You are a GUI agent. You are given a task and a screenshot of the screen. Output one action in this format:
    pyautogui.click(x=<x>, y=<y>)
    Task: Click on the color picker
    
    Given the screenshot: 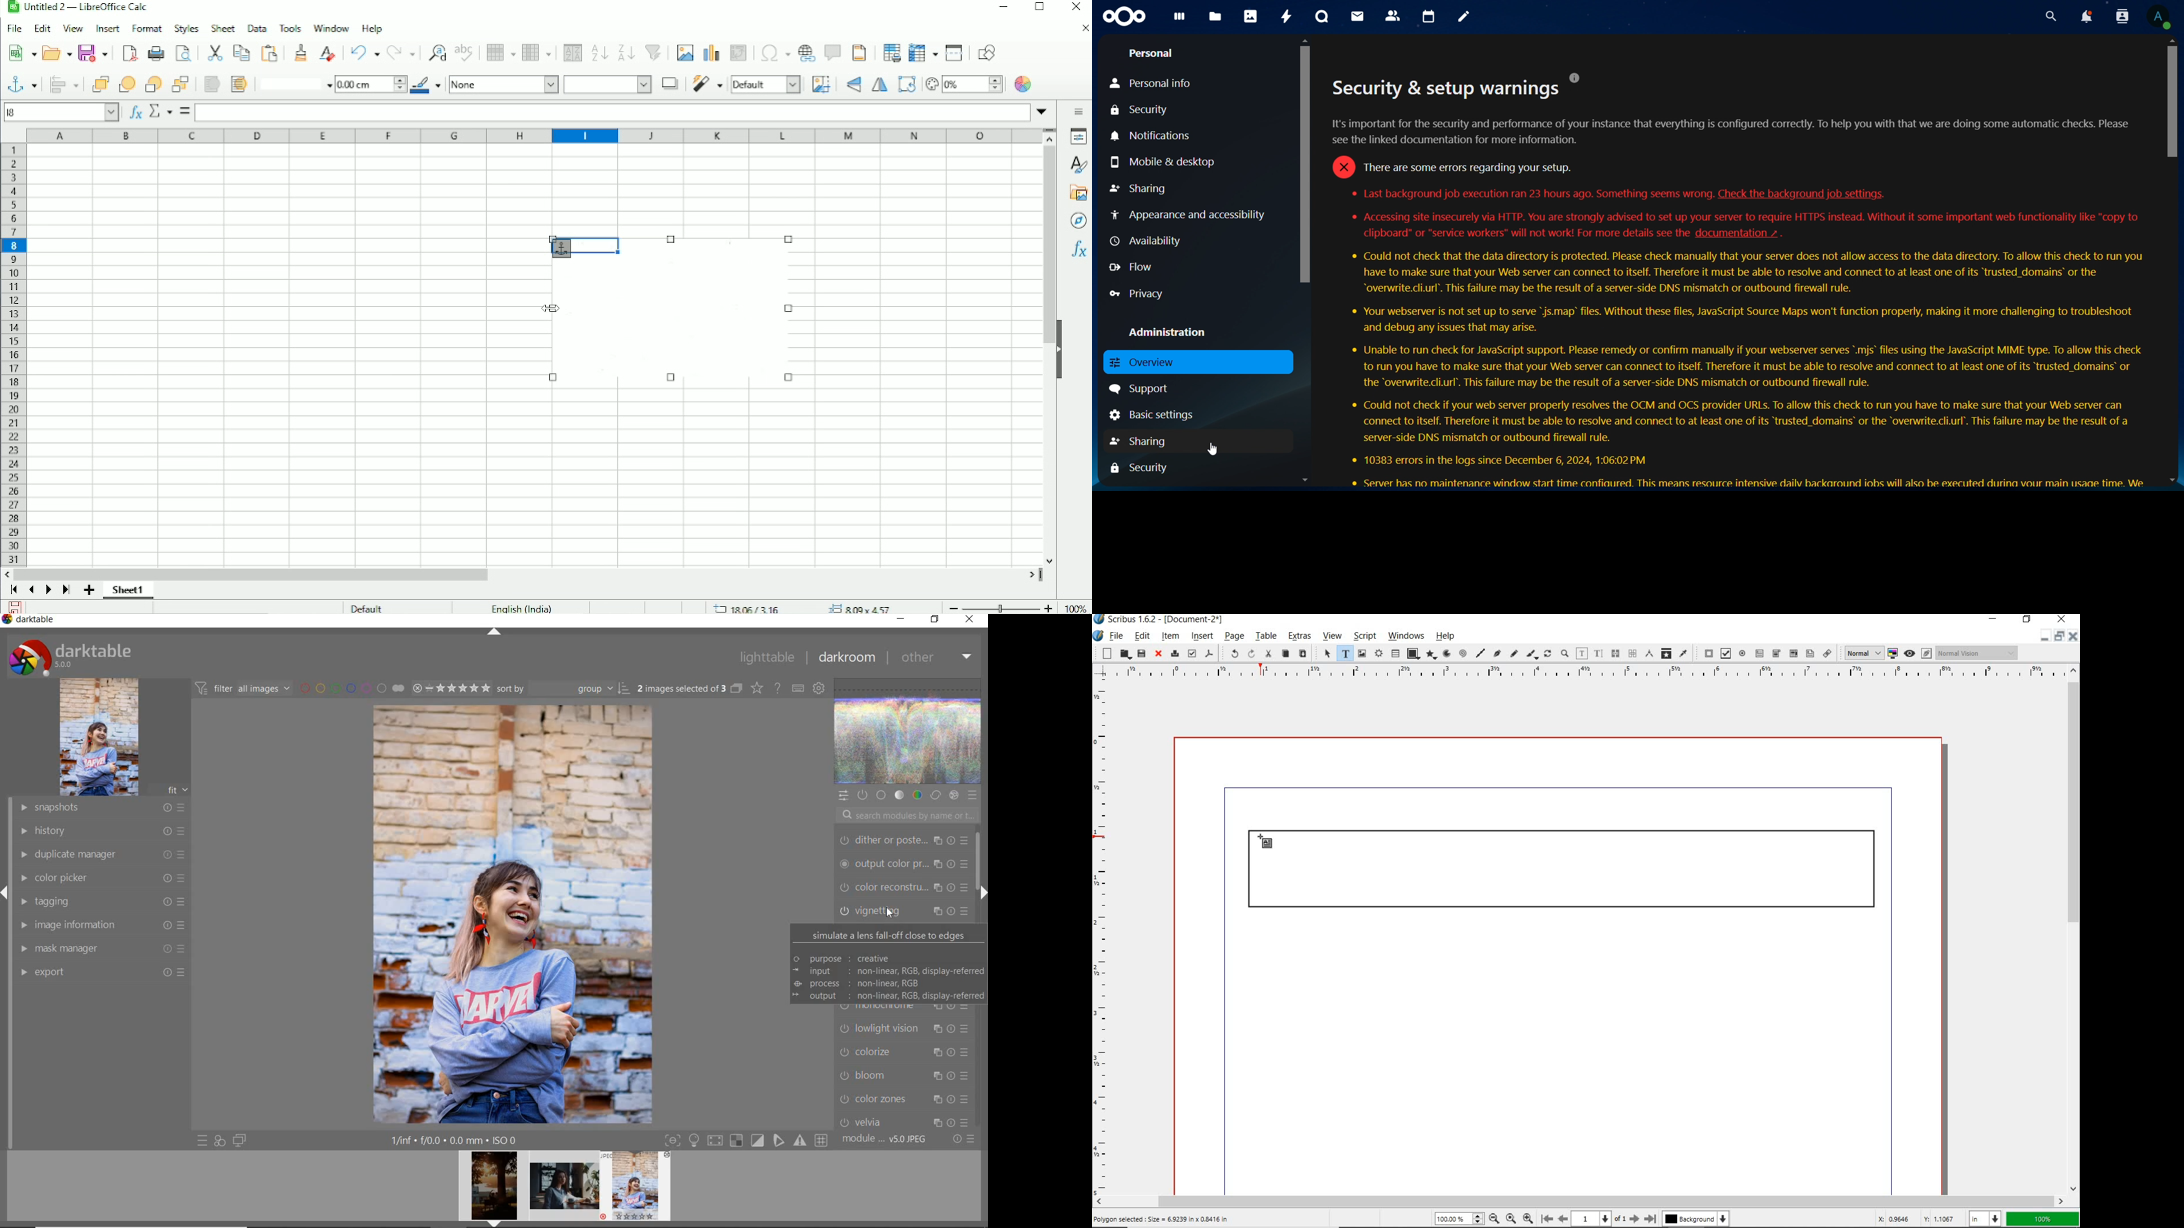 What is the action you would take?
    pyautogui.click(x=101, y=878)
    